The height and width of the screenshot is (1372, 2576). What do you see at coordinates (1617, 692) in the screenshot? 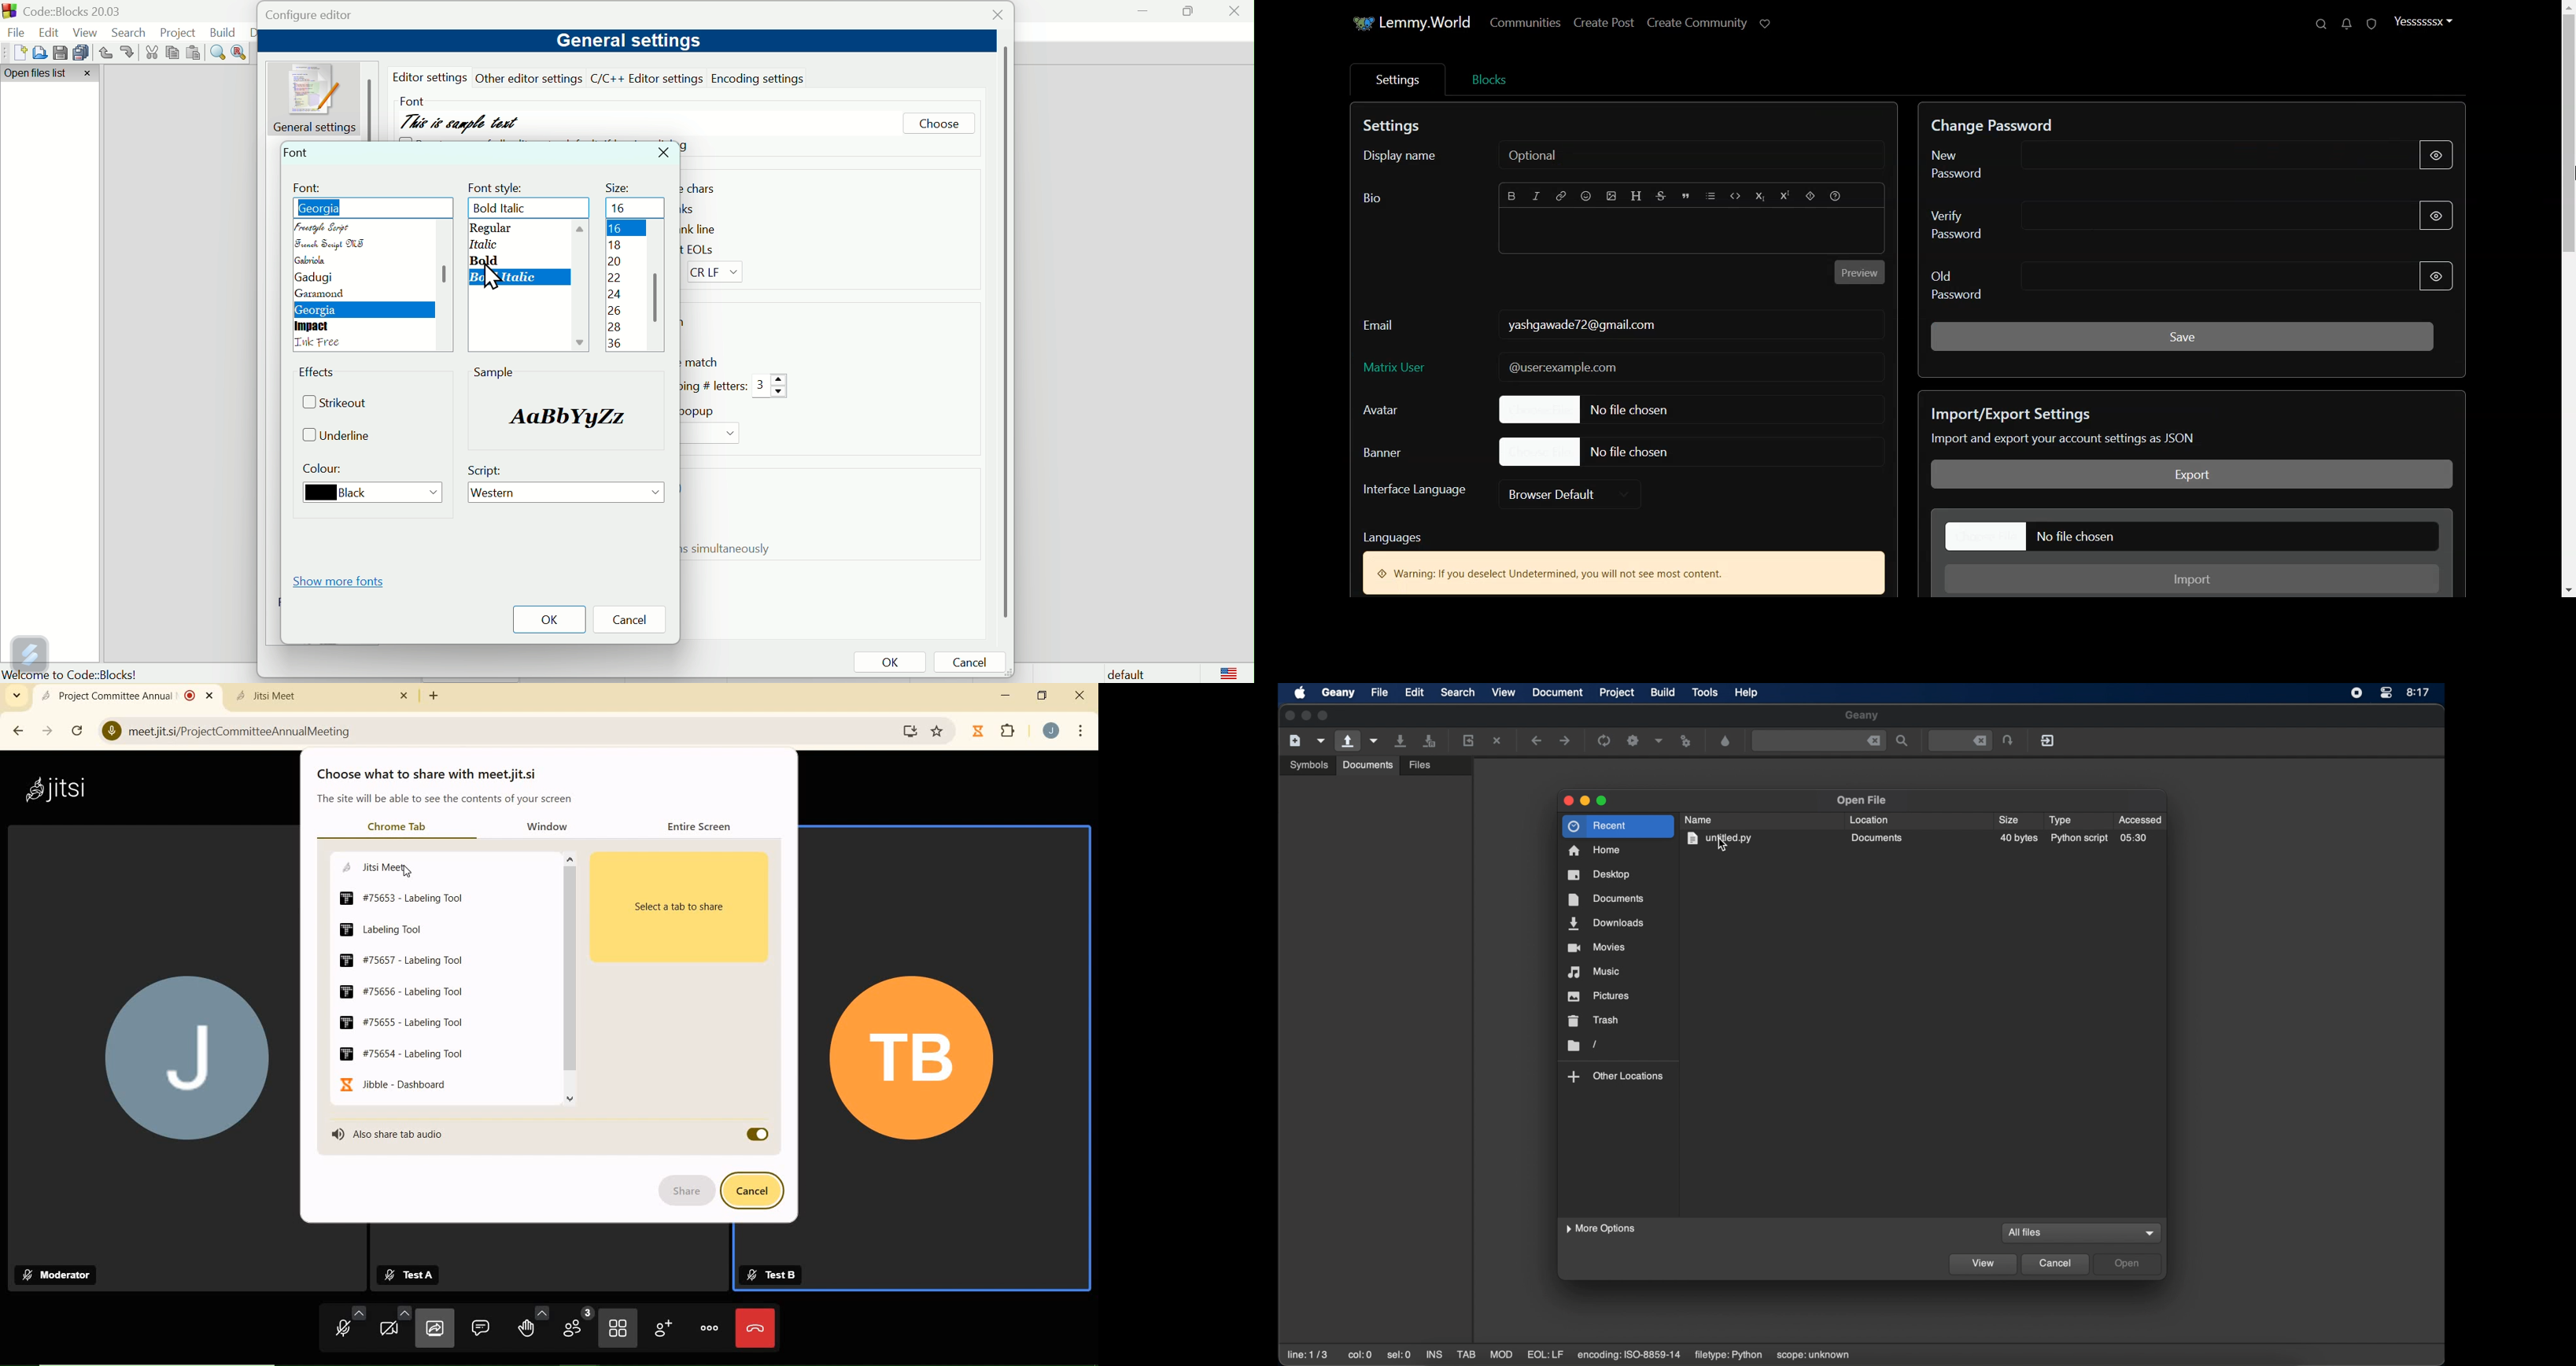
I see `project` at bounding box center [1617, 692].